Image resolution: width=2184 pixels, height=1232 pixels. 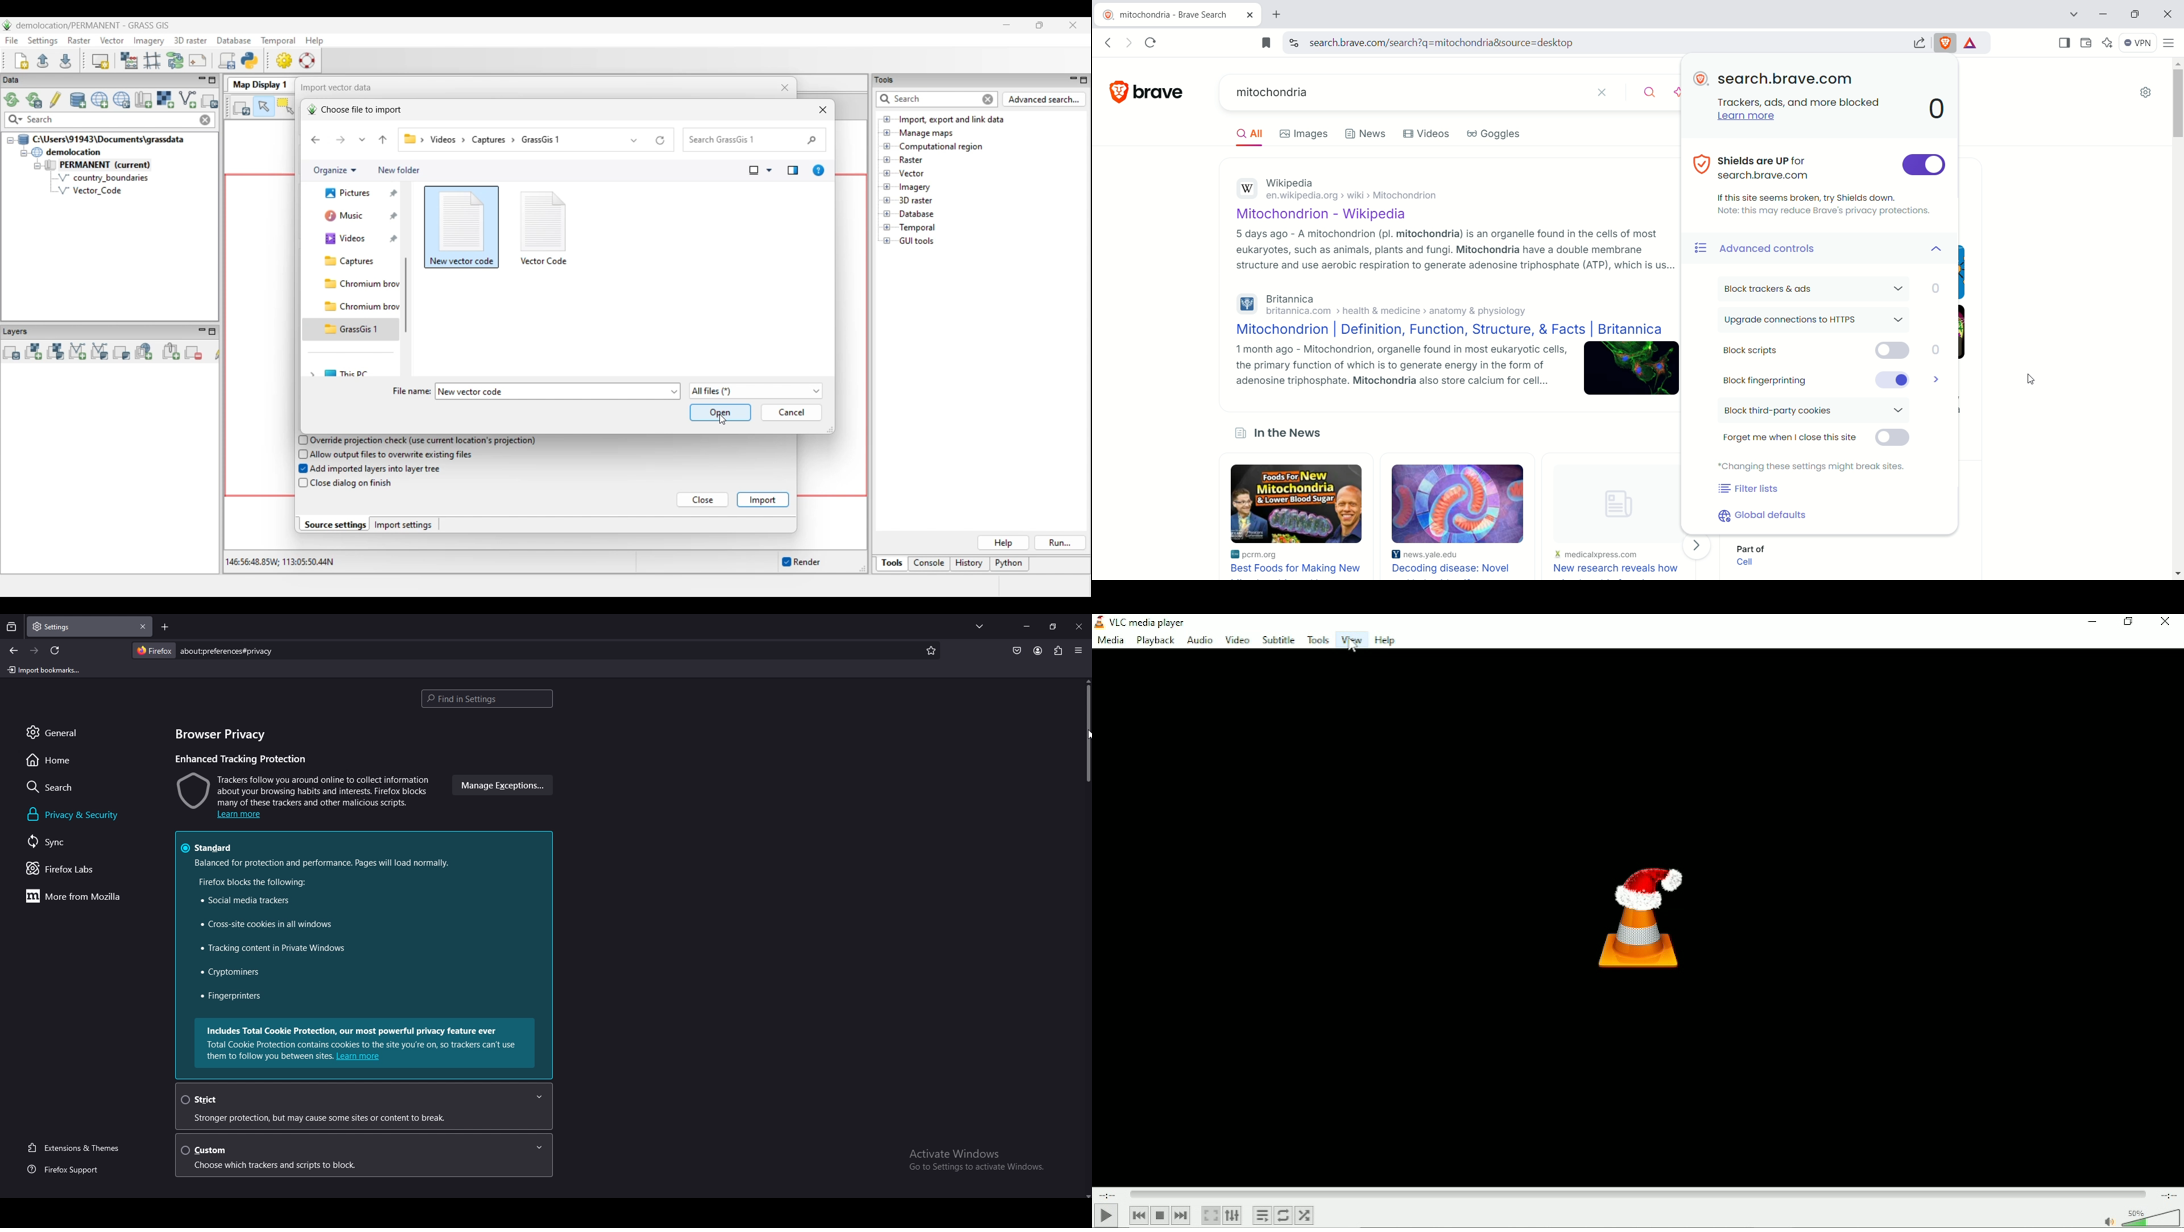 What do you see at coordinates (1085, 679) in the screenshot?
I see `scroll up` at bounding box center [1085, 679].